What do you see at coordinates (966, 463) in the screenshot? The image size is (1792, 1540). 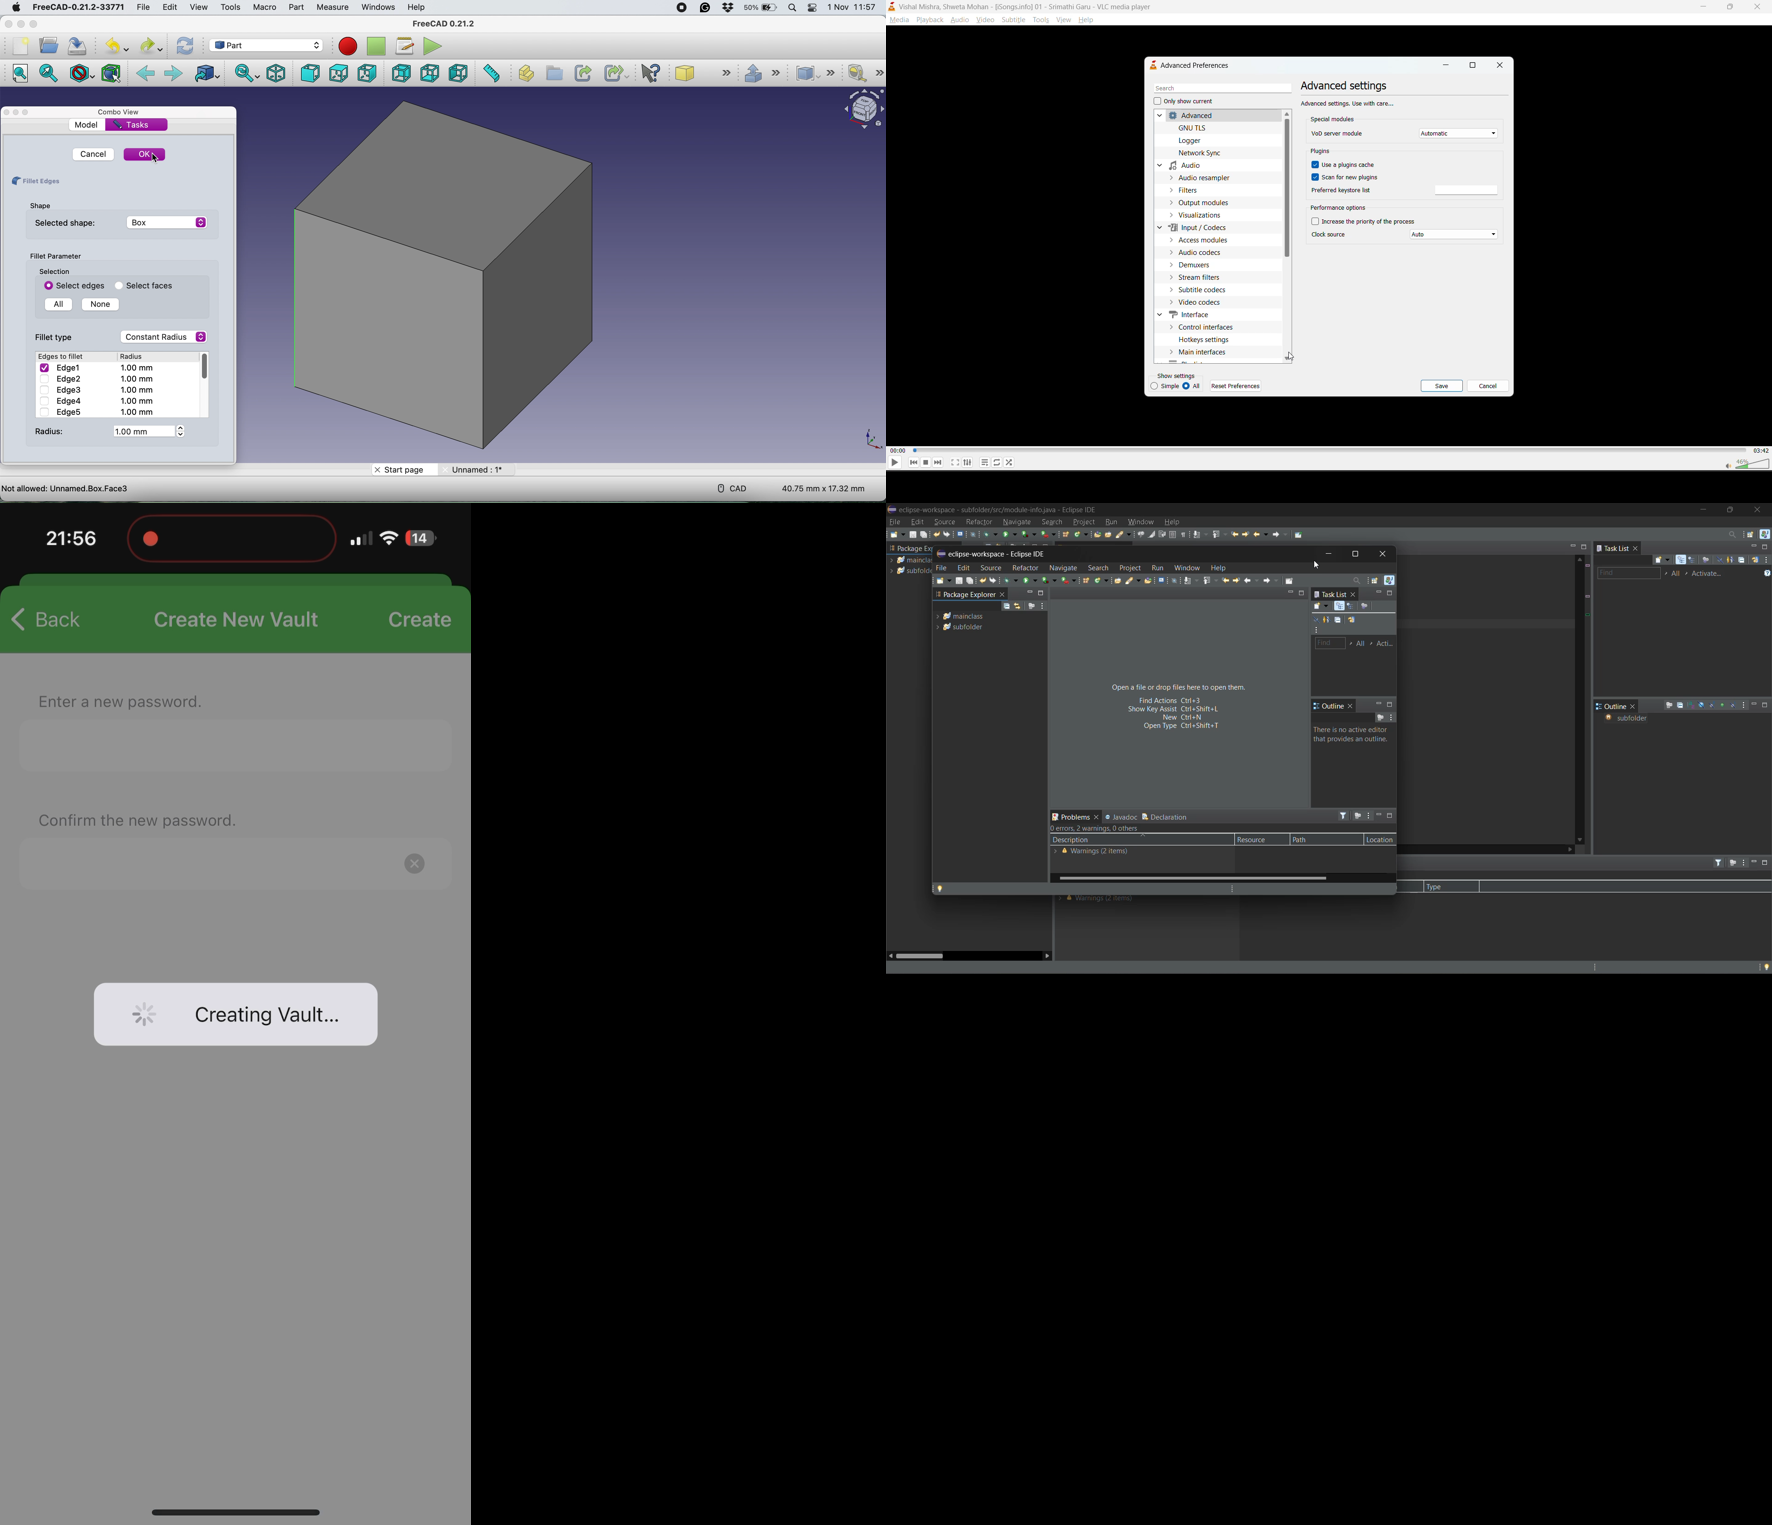 I see `settings` at bounding box center [966, 463].